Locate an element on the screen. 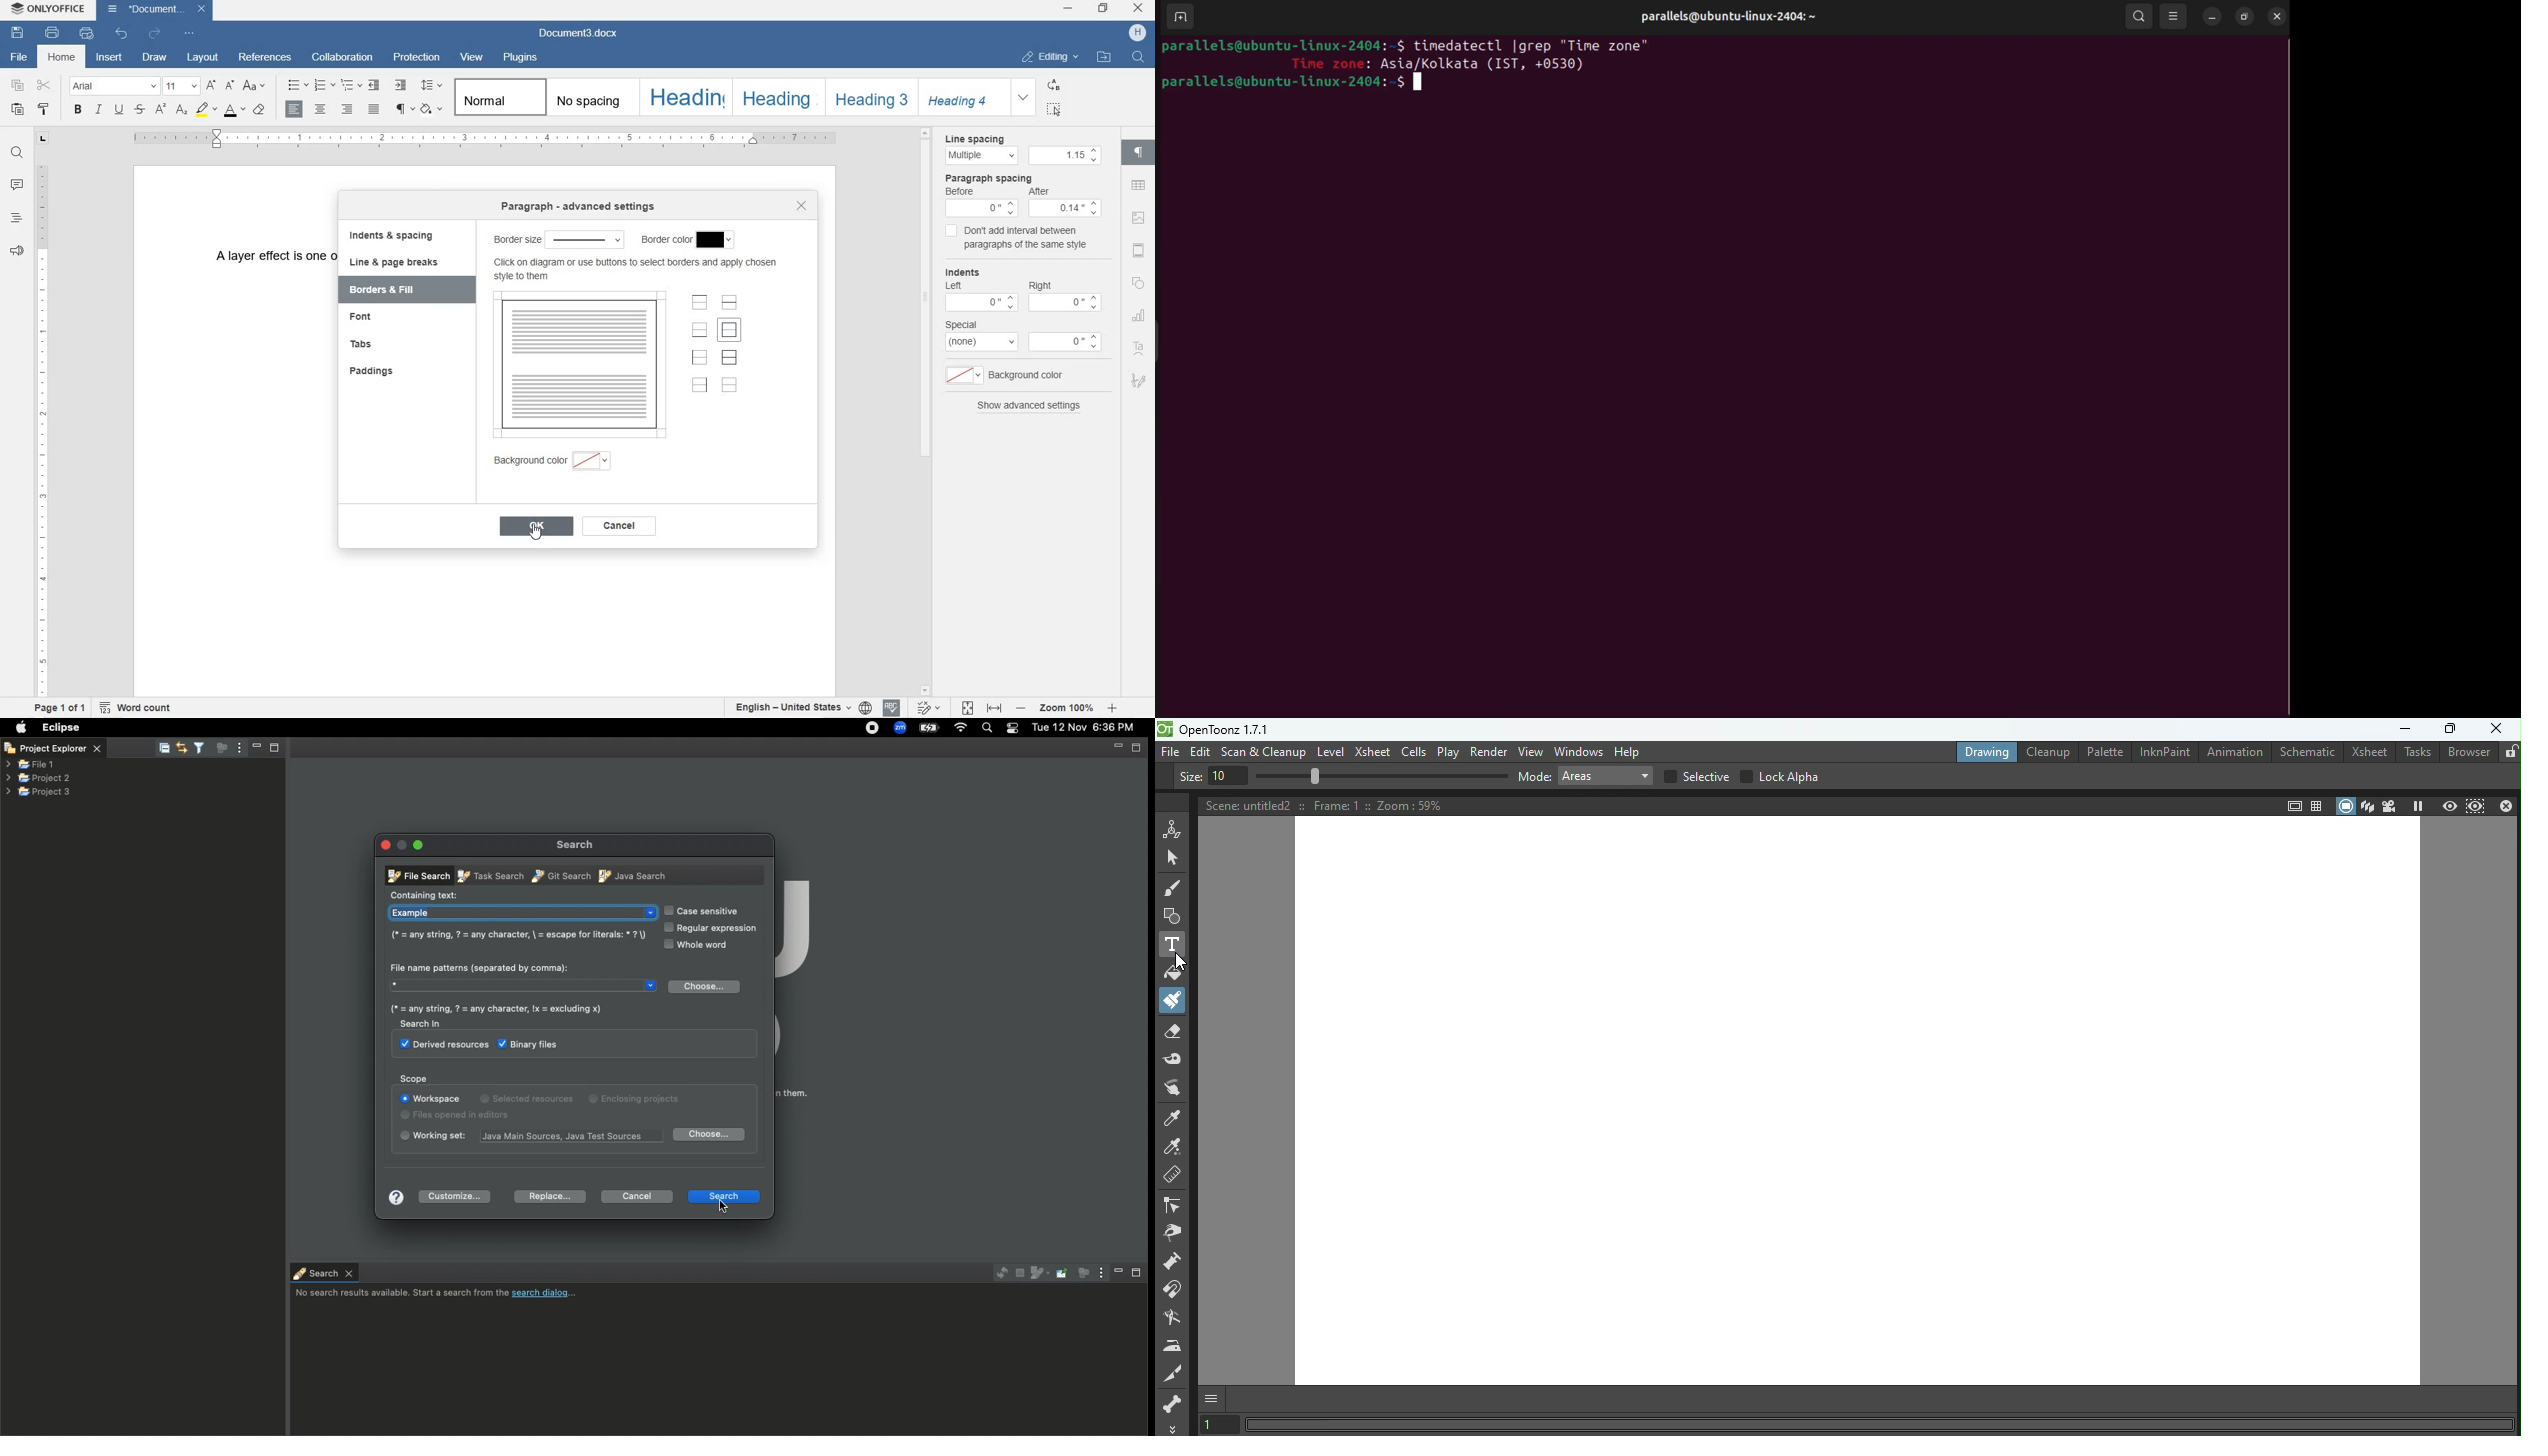  REPLACE is located at coordinates (1053, 84).